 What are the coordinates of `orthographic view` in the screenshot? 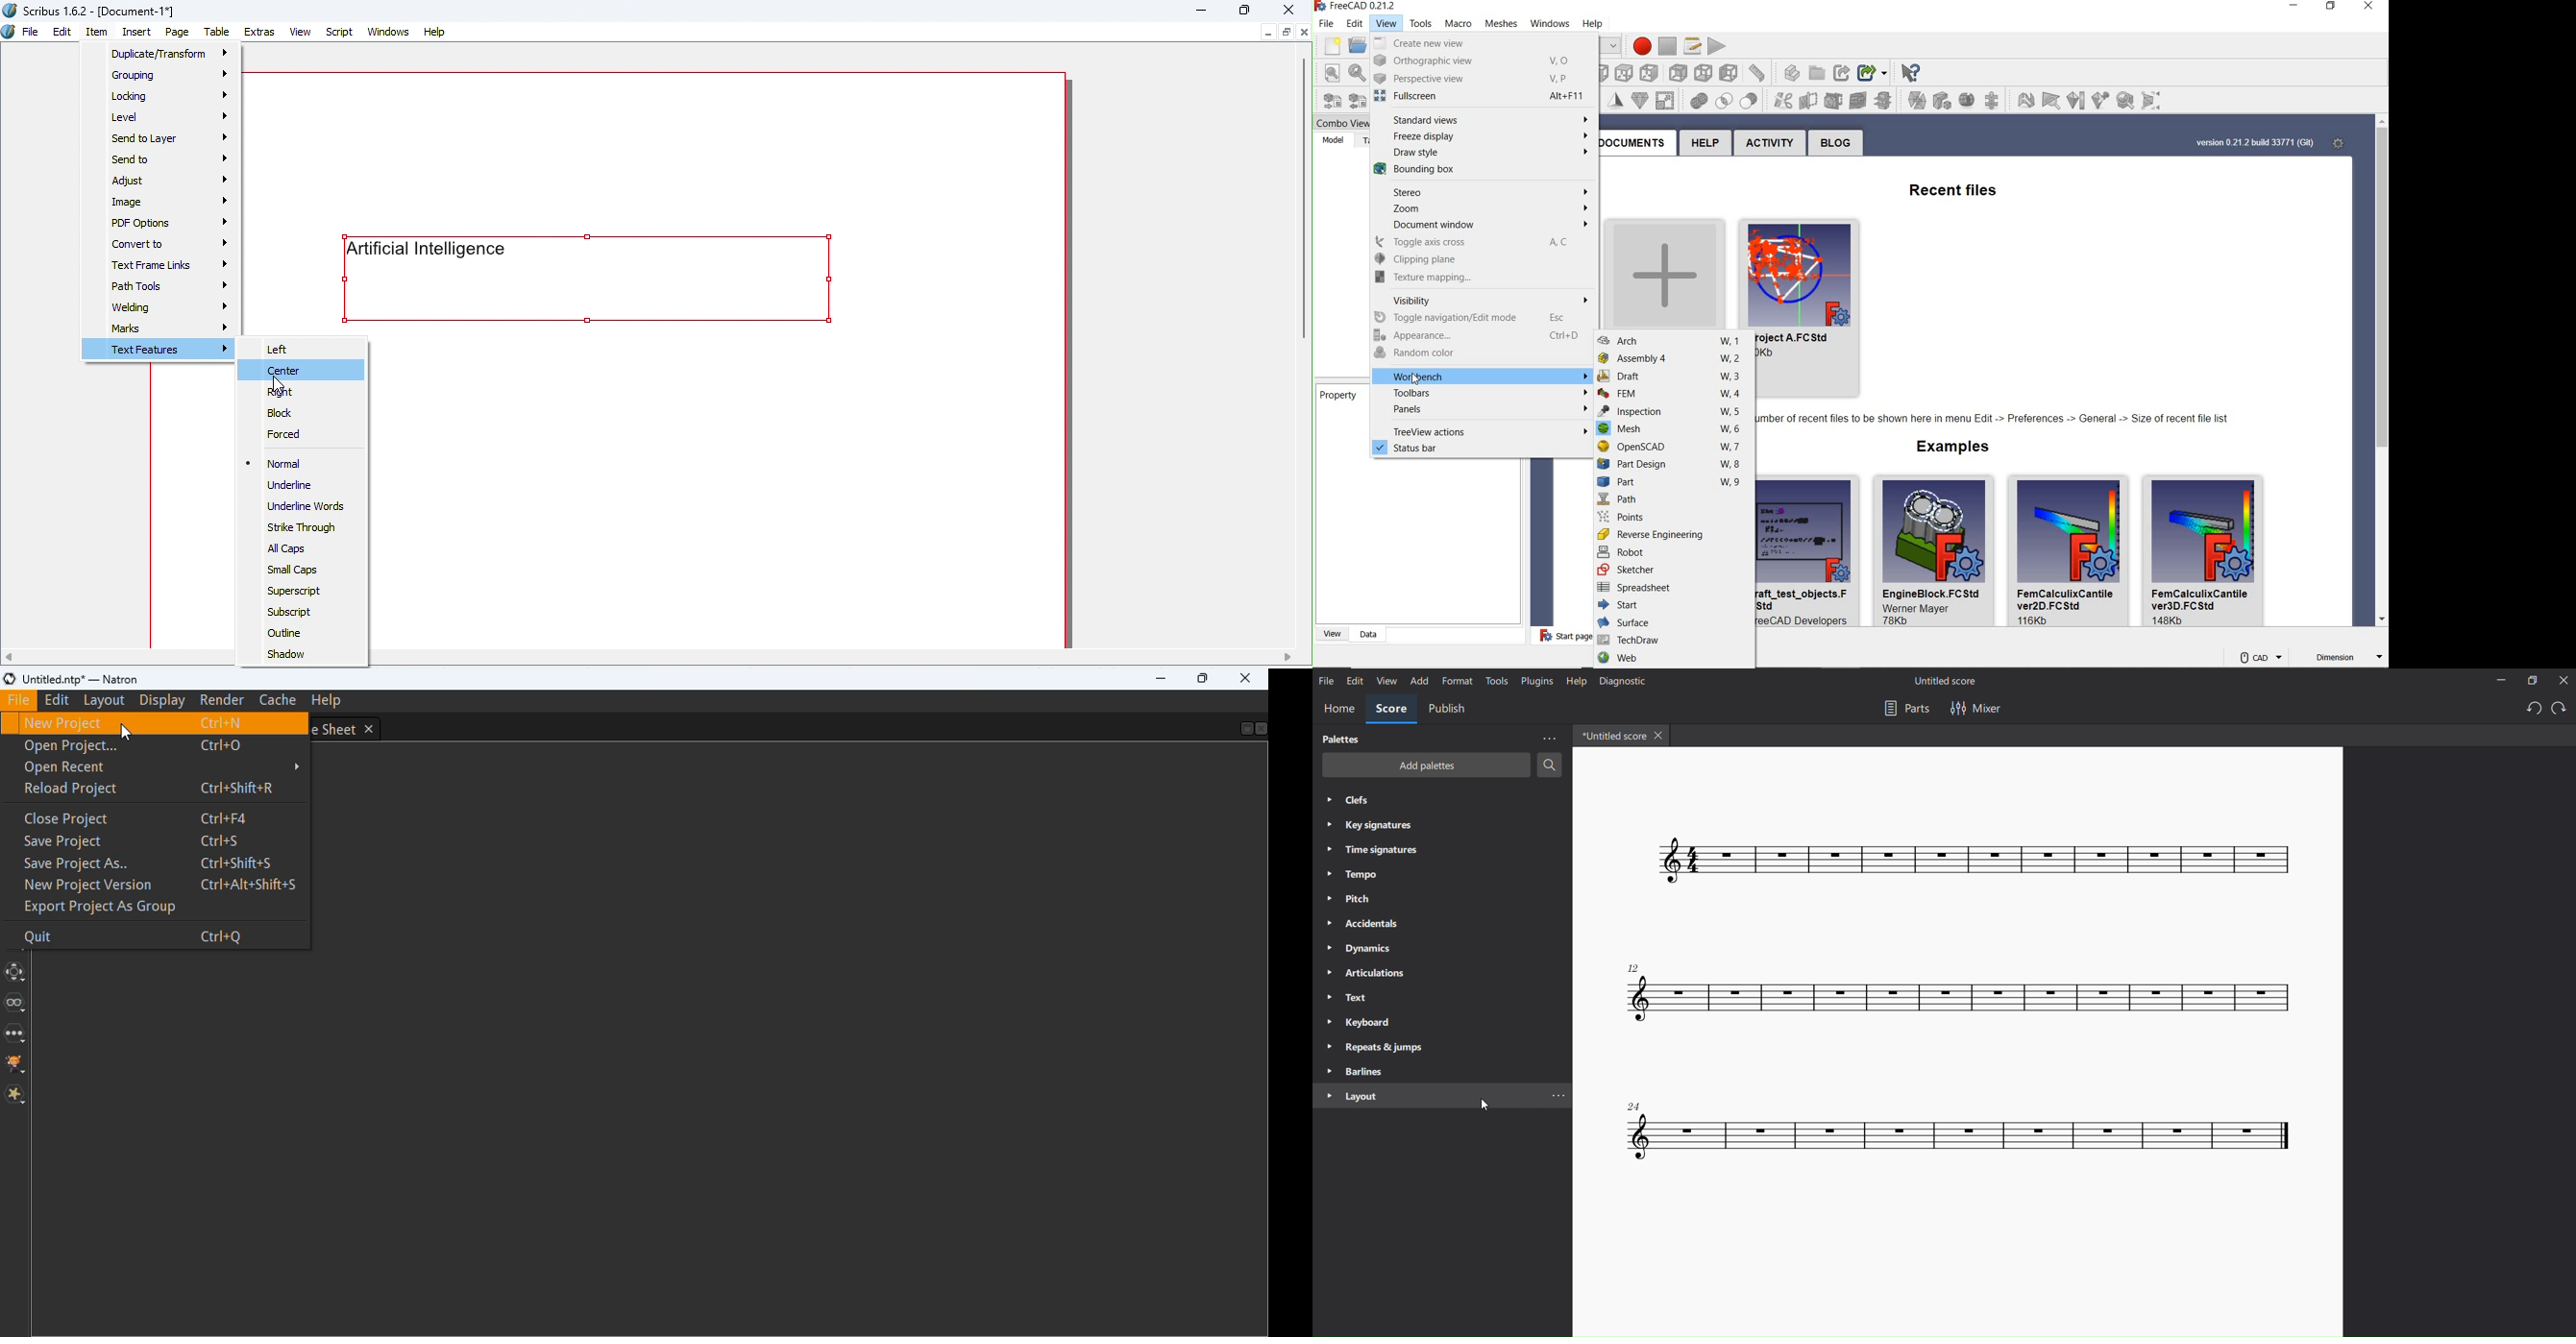 It's located at (1478, 61).